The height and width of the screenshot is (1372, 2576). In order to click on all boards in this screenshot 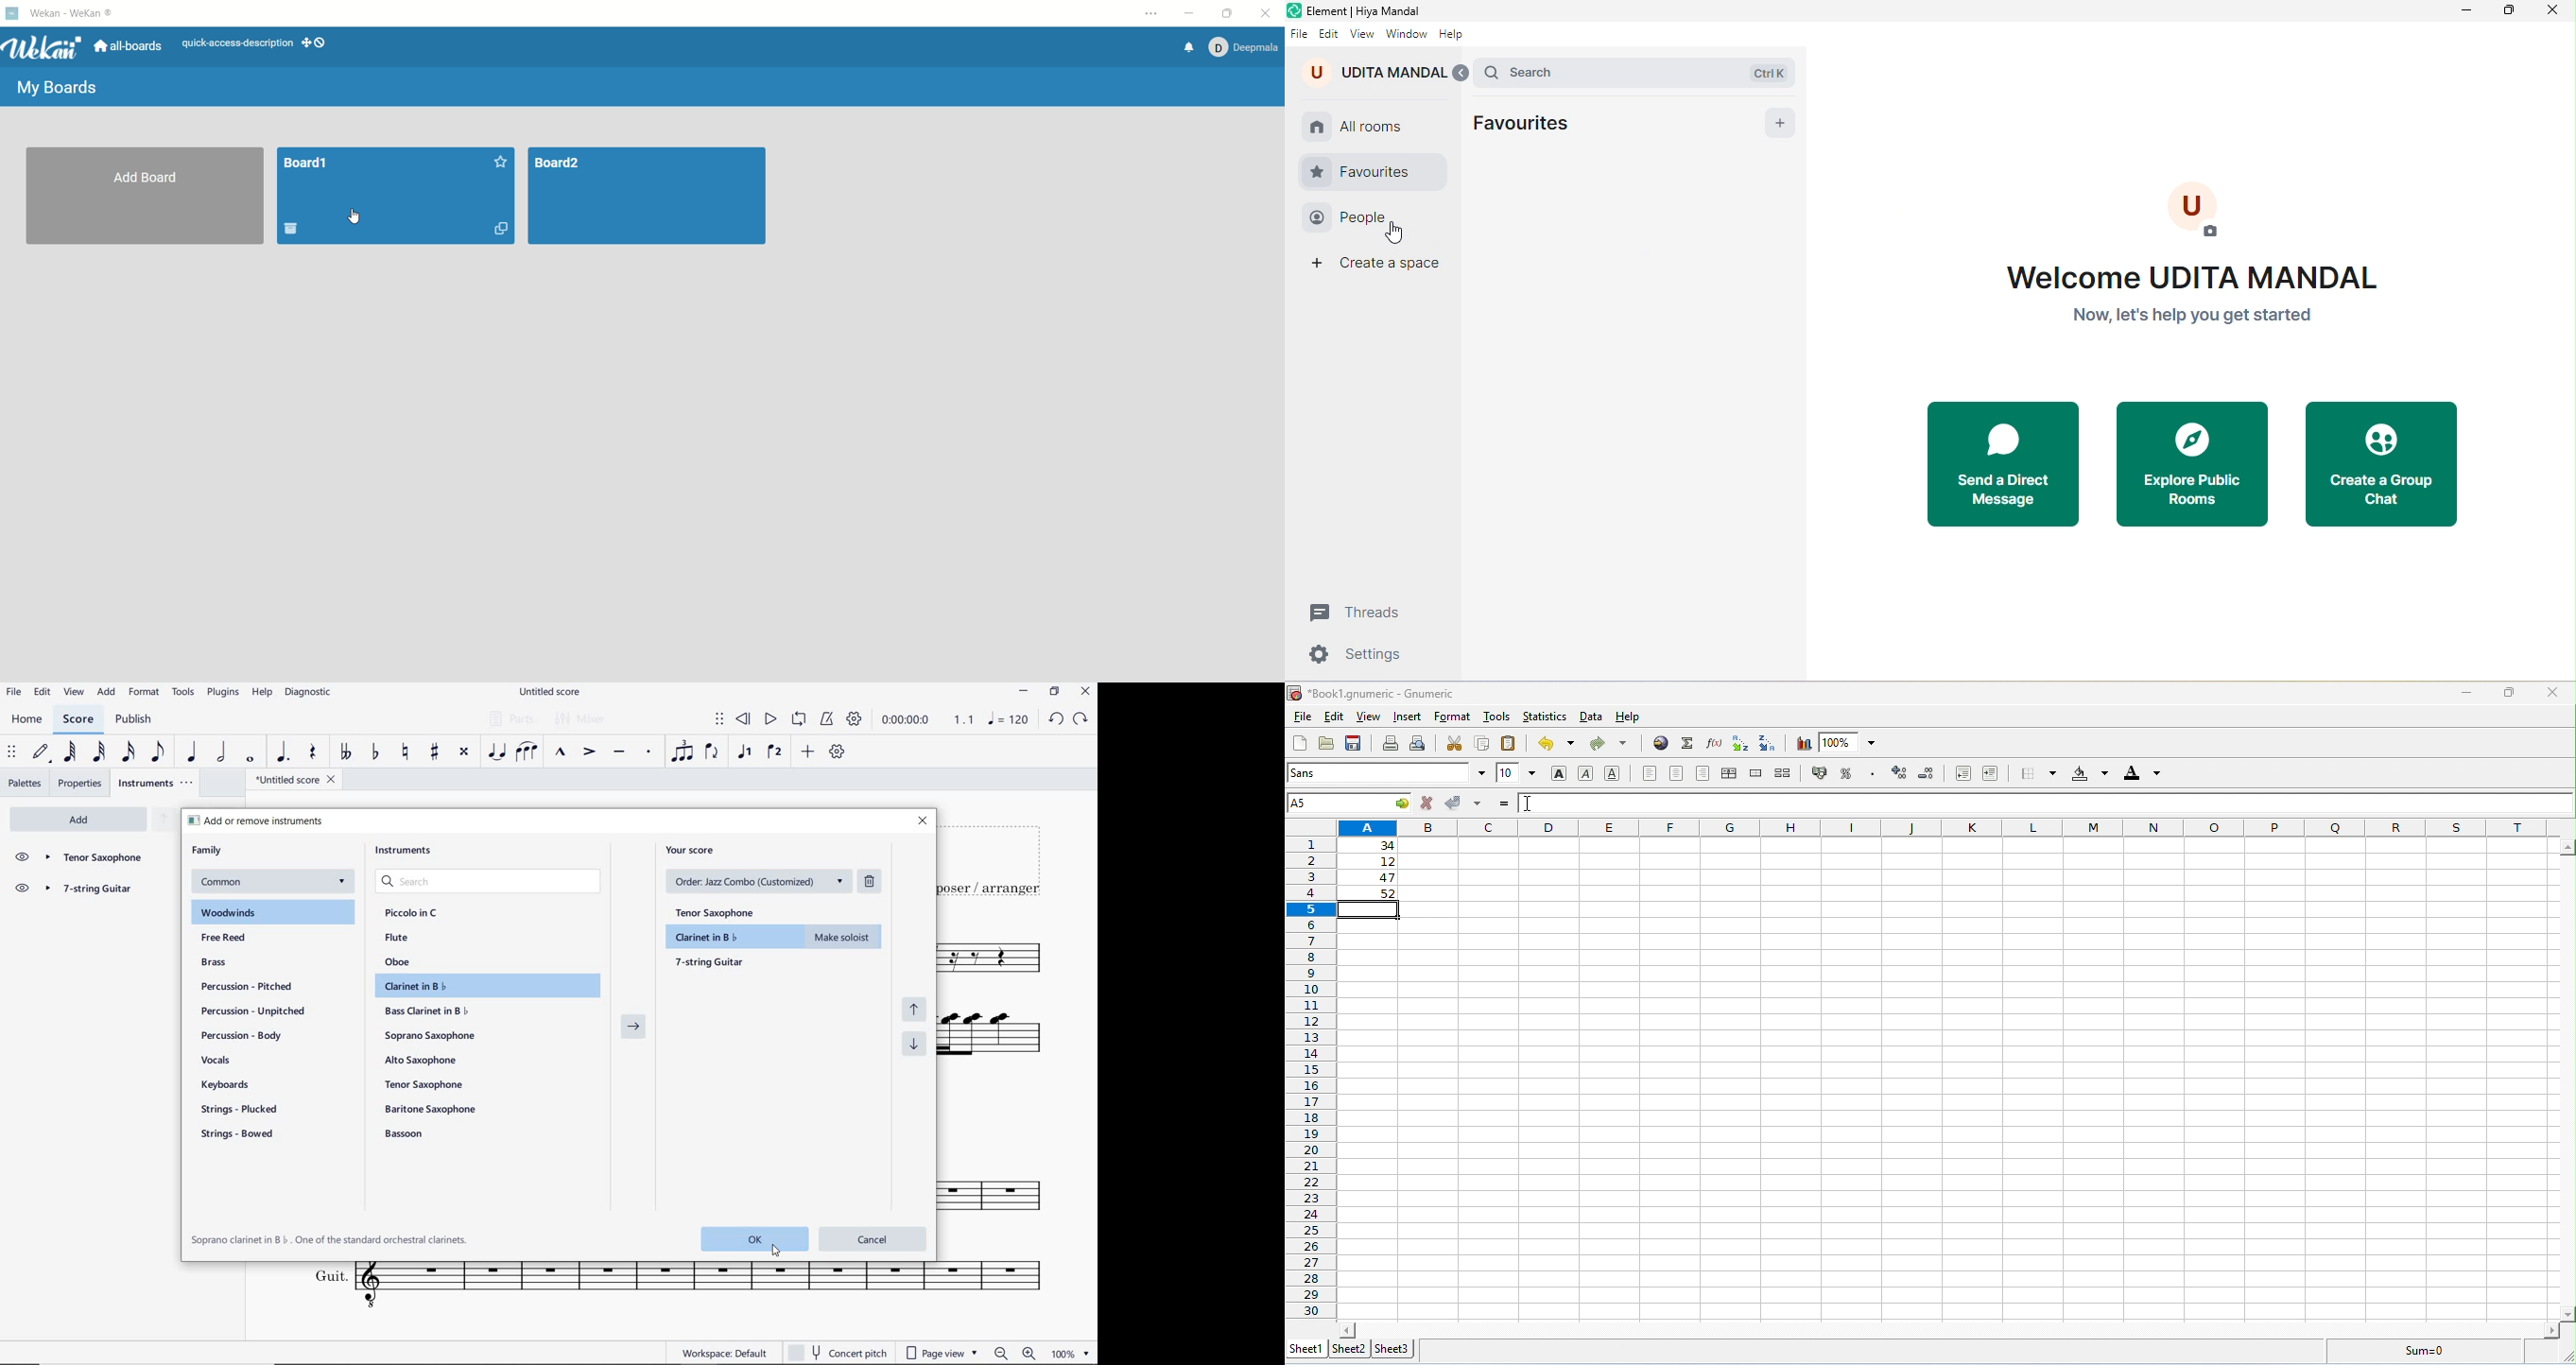, I will do `click(125, 49)`.